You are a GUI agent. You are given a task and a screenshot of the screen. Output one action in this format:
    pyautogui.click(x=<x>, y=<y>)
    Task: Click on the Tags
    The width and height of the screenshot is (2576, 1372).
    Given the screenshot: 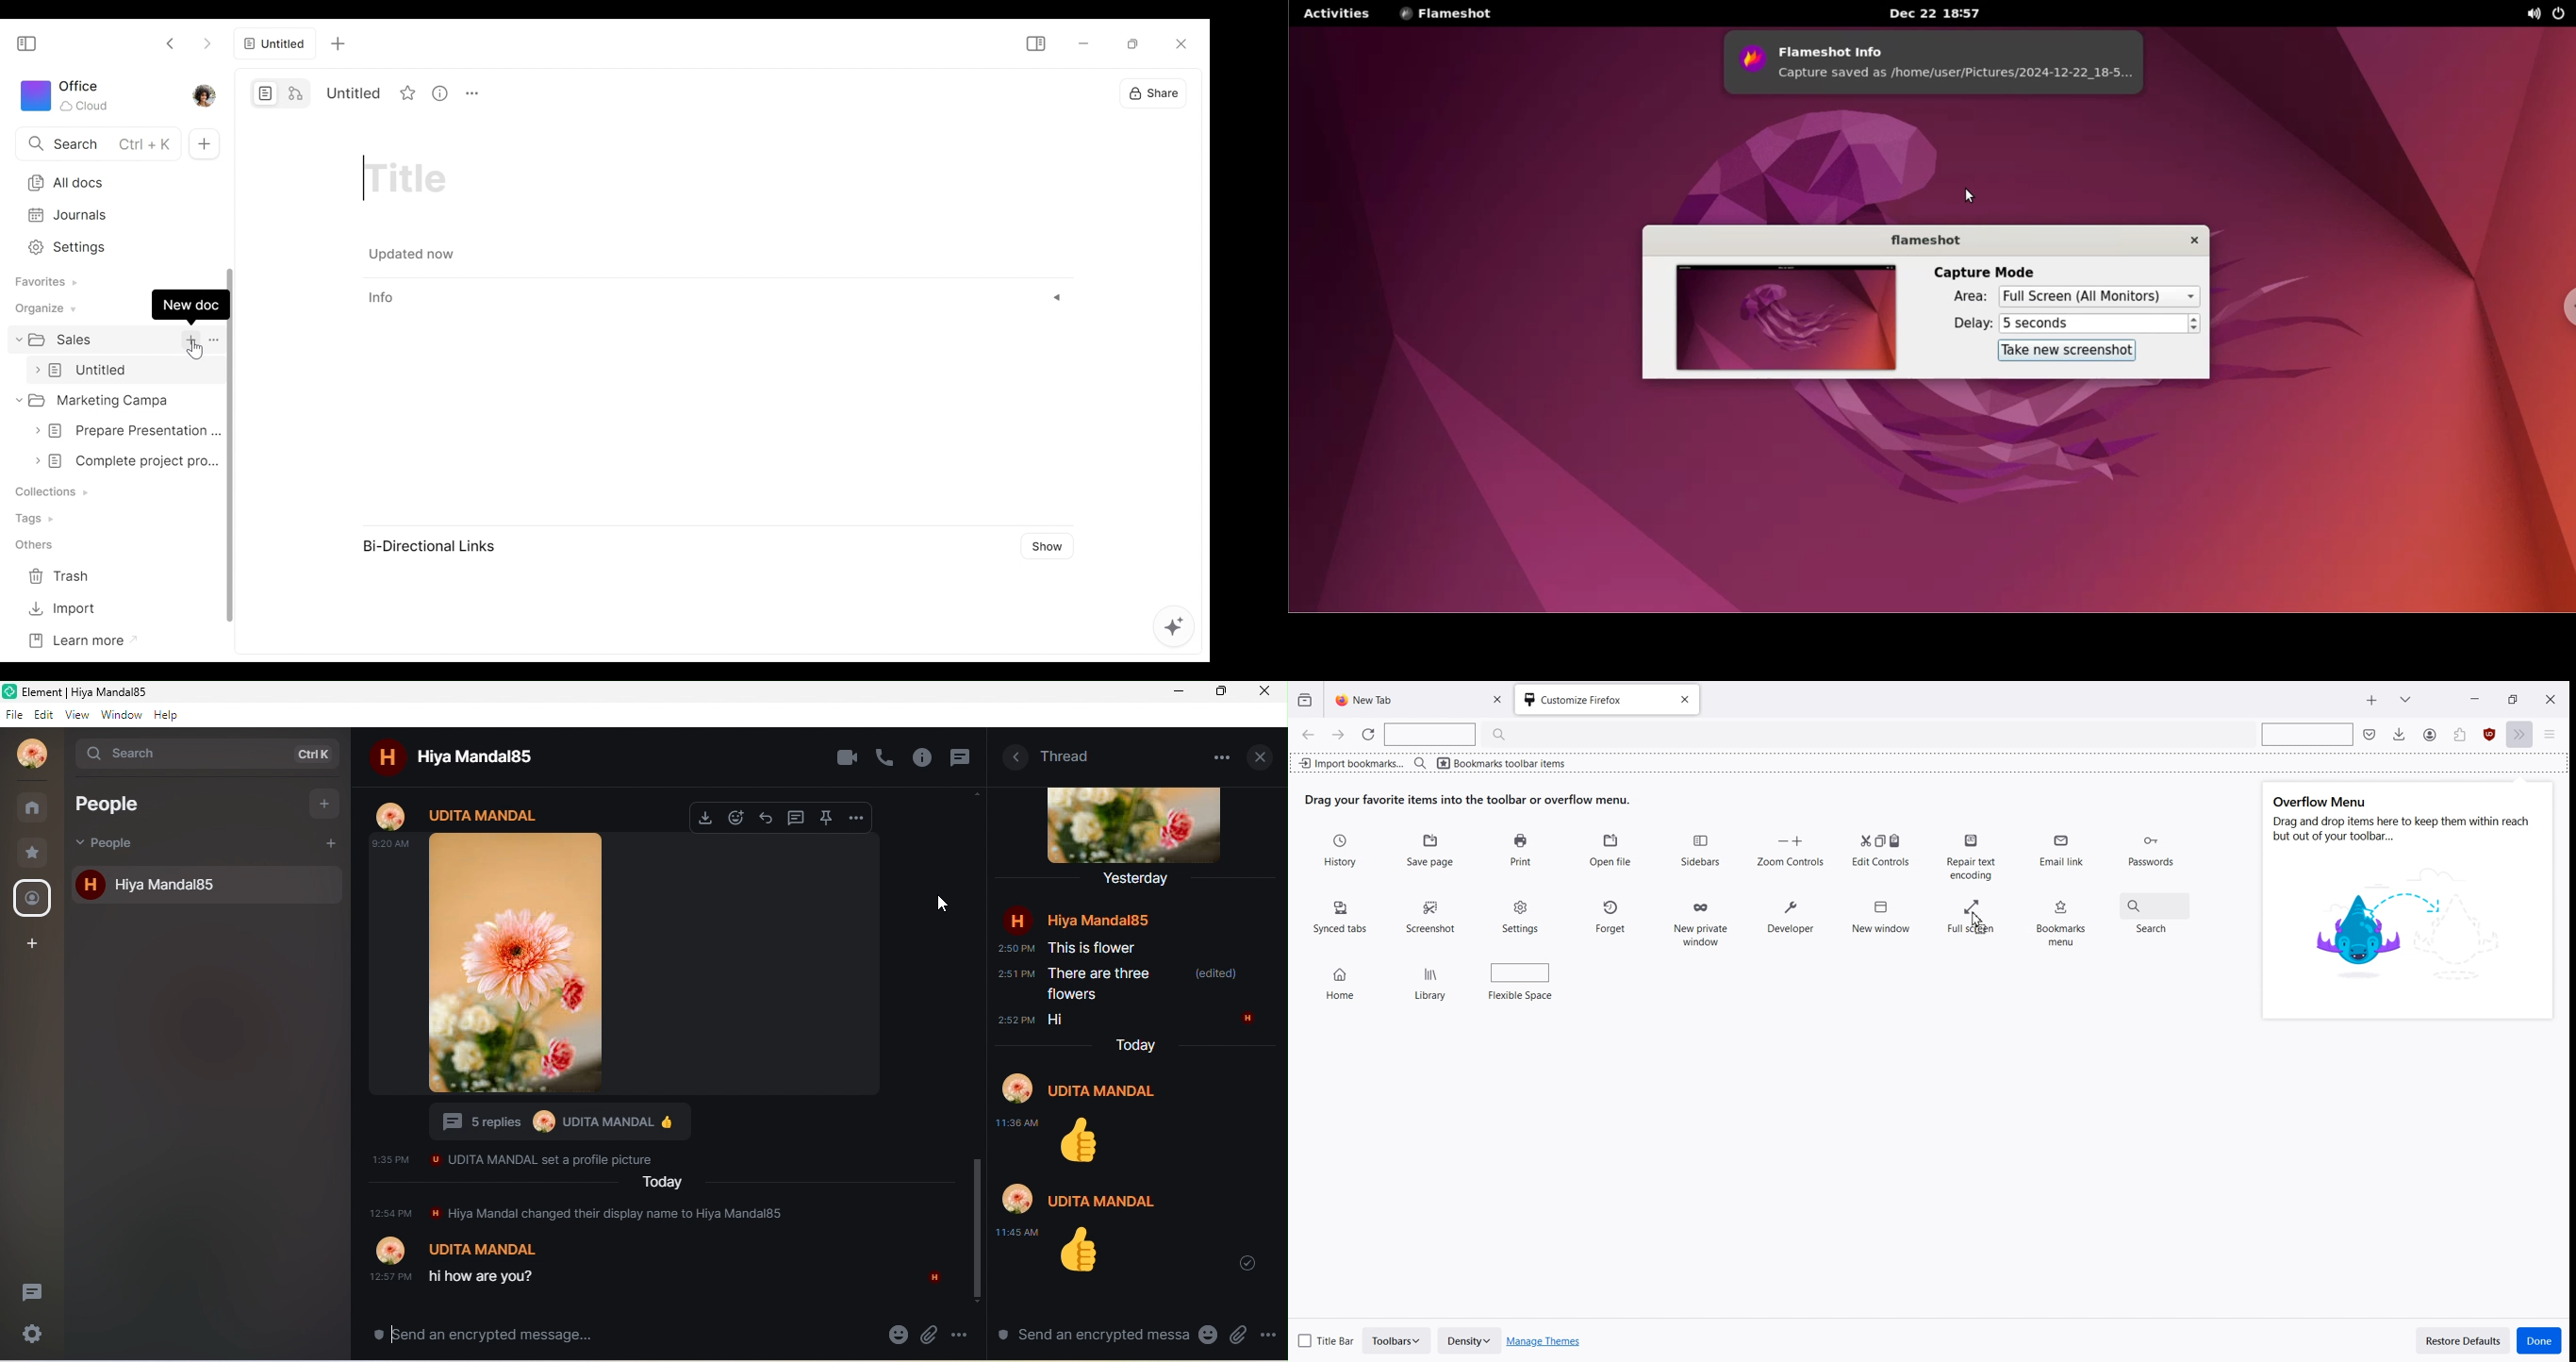 What is the action you would take?
    pyautogui.click(x=40, y=515)
    